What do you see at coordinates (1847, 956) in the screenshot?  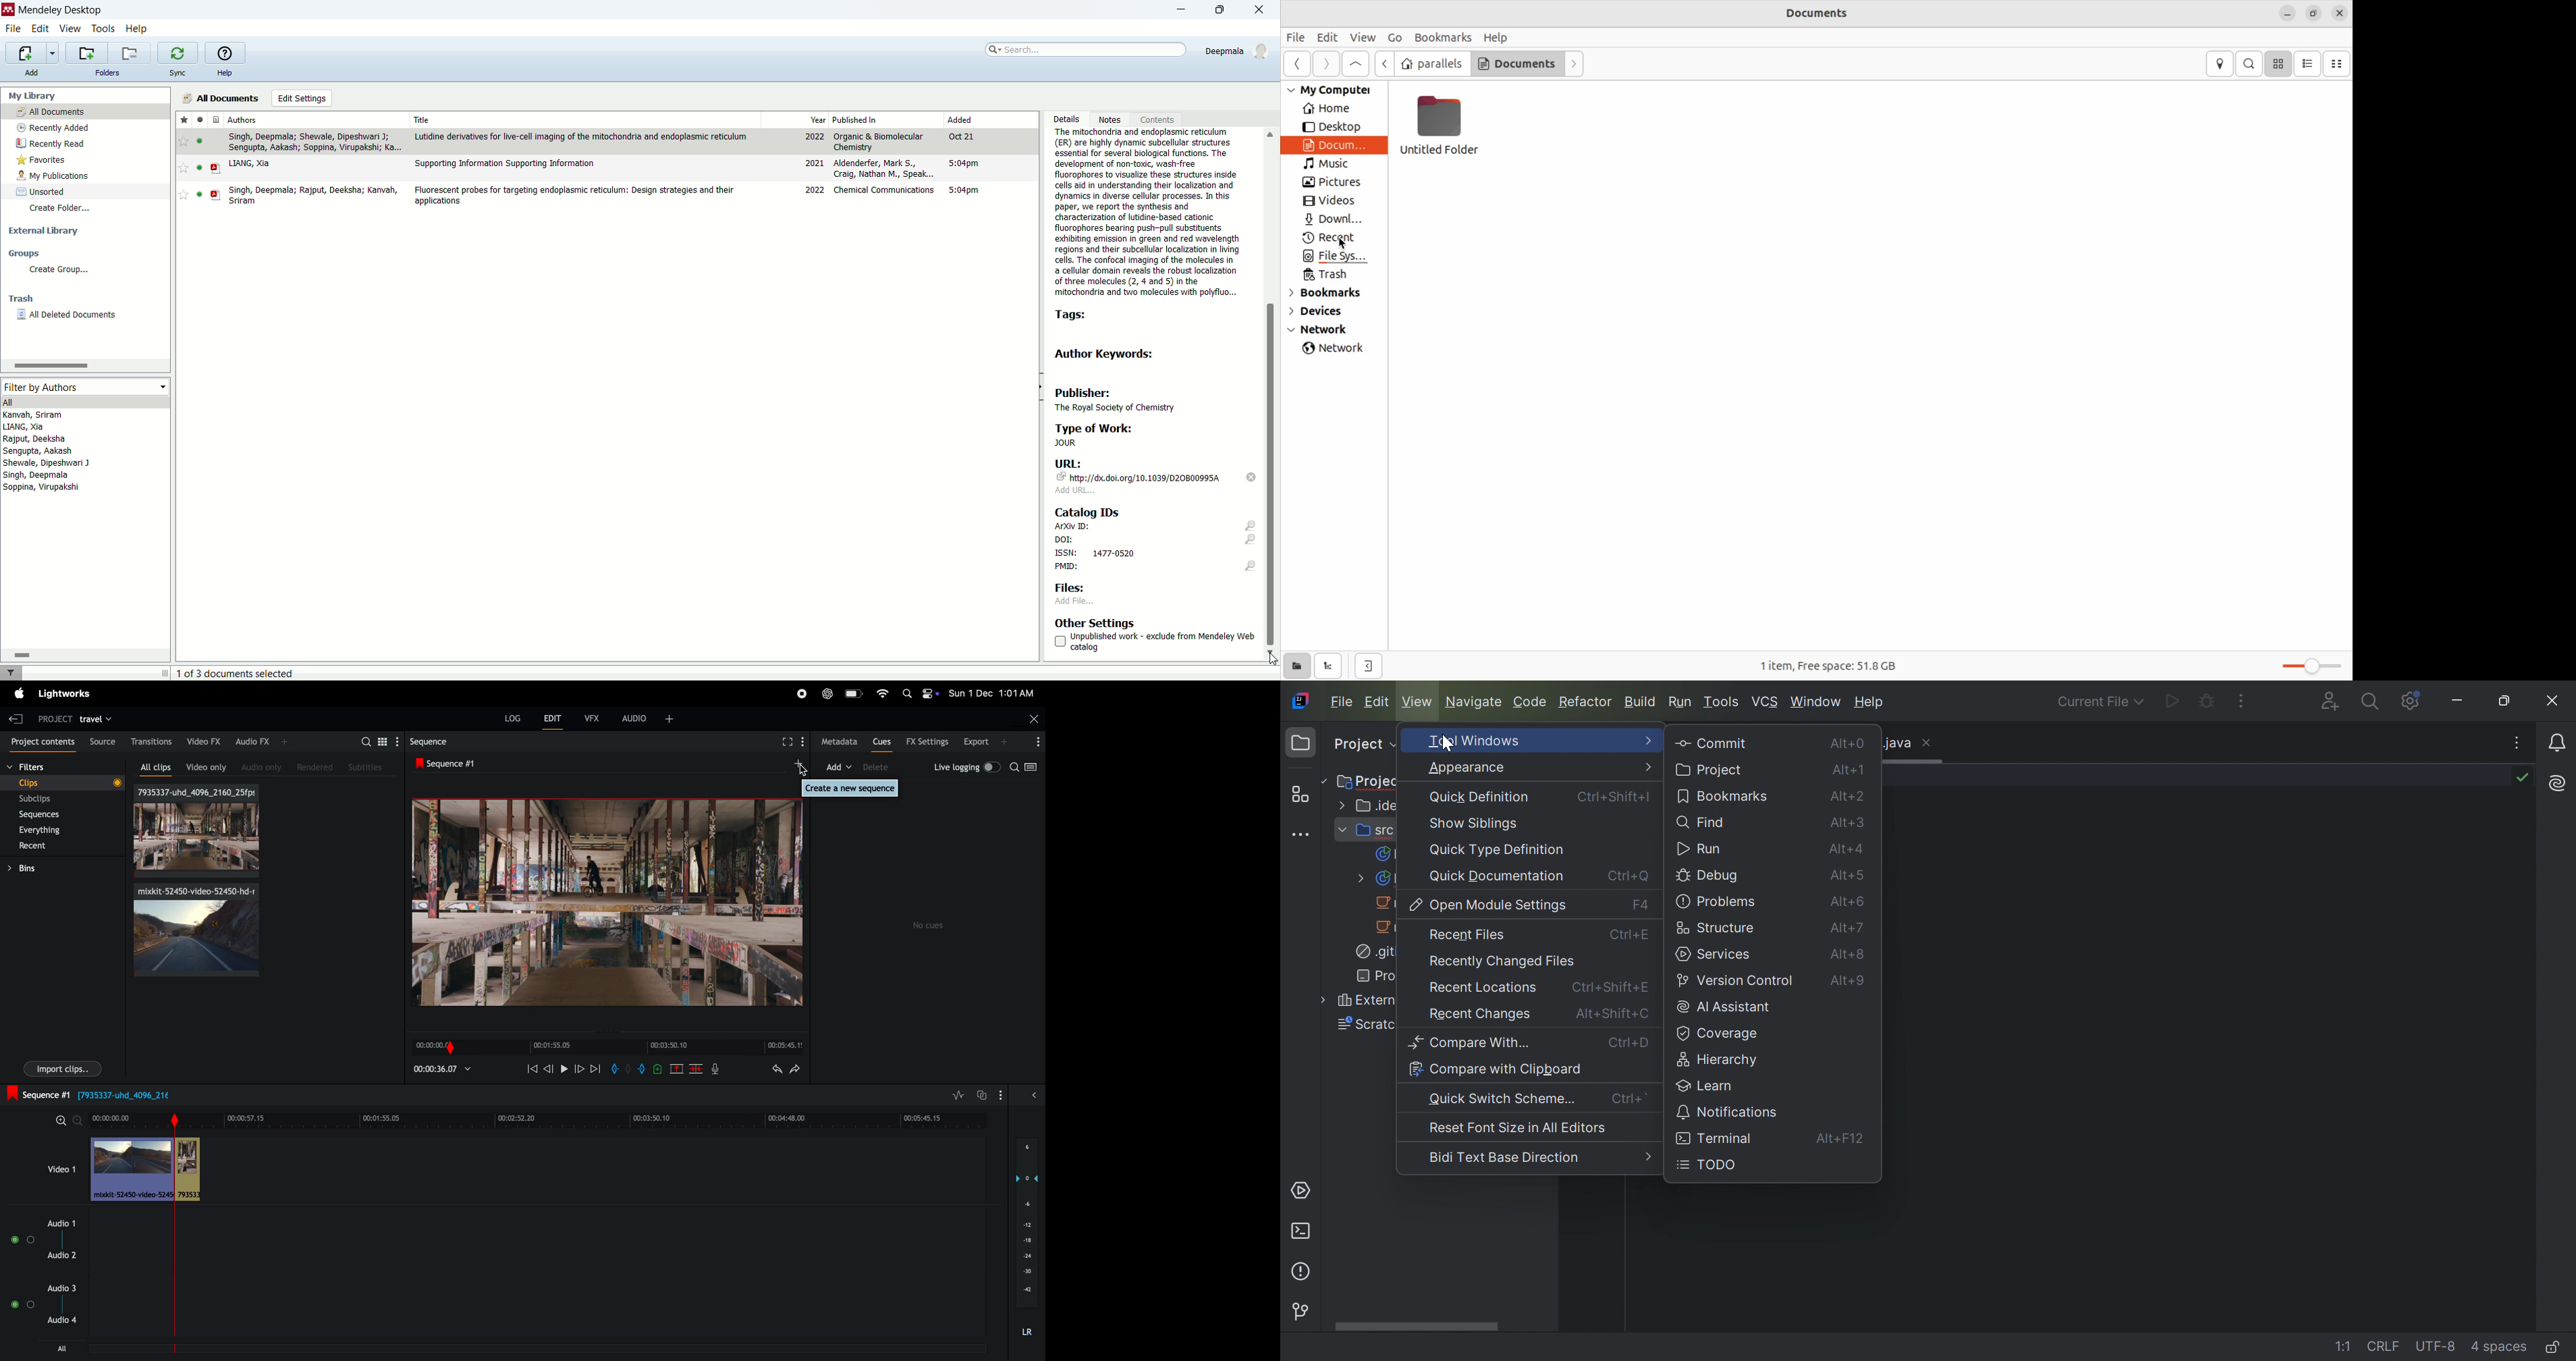 I see `Alt+8` at bounding box center [1847, 956].